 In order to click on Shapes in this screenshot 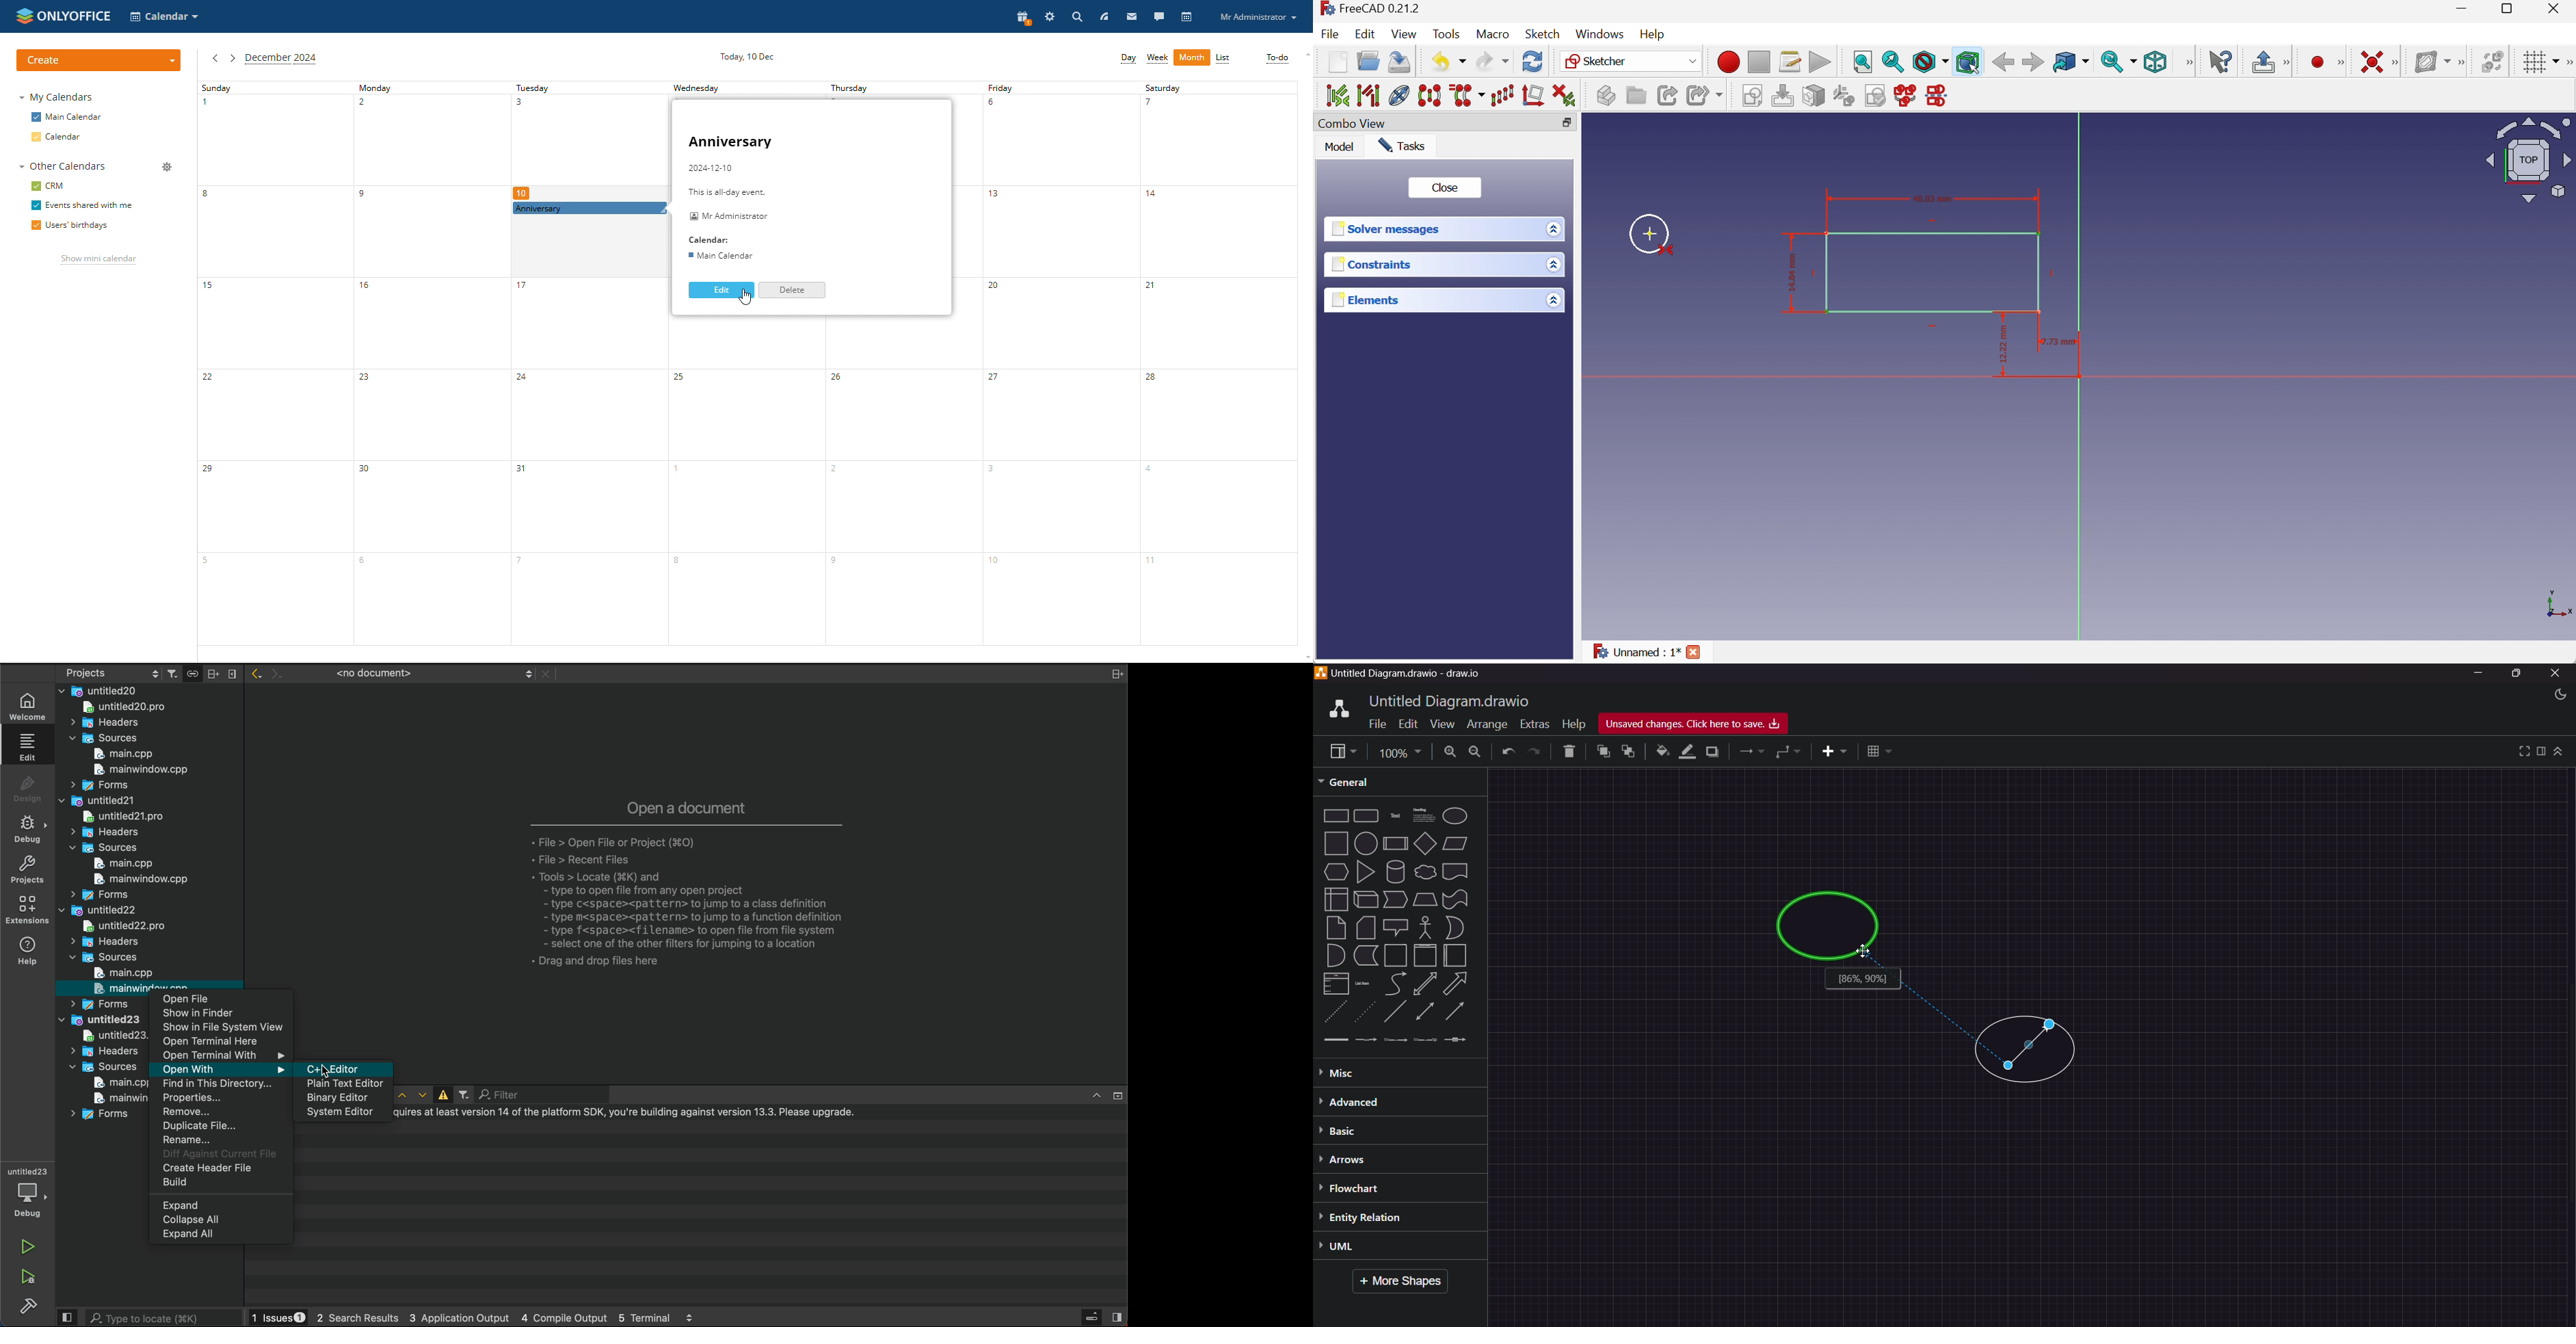, I will do `click(1397, 927)`.